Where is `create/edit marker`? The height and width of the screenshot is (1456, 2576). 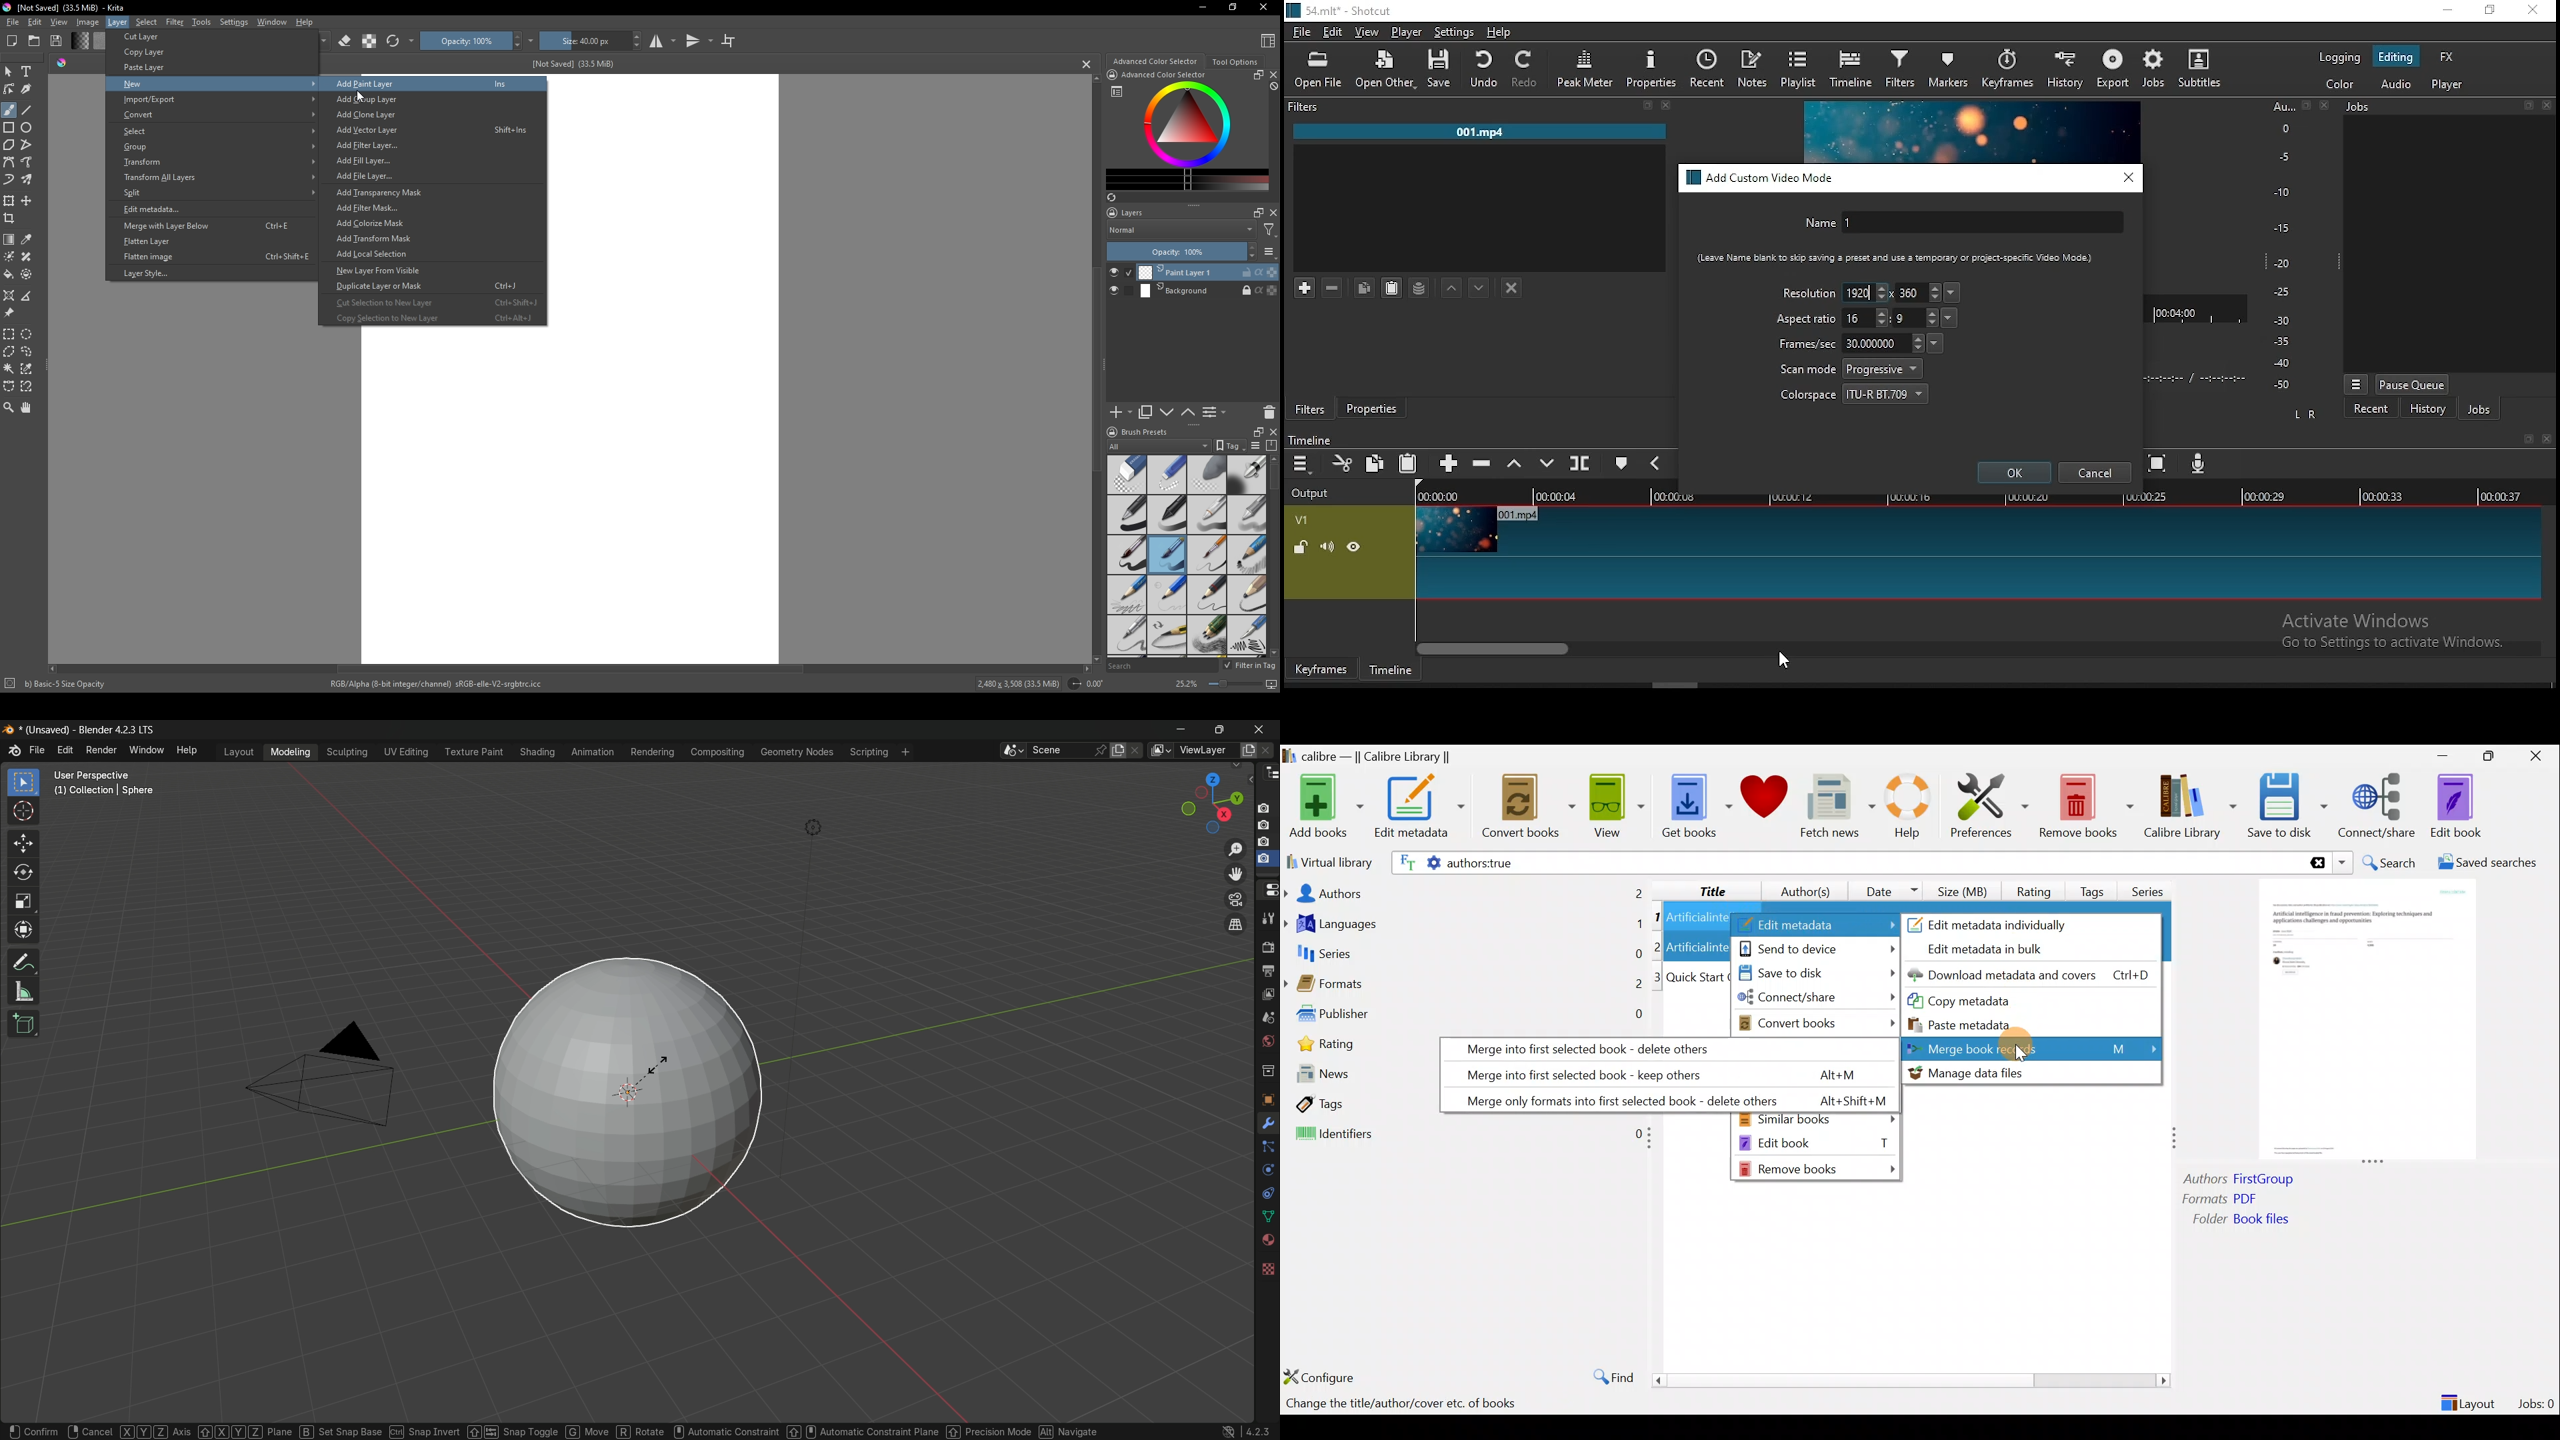
create/edit marker is located at coordinates (1621, 466).